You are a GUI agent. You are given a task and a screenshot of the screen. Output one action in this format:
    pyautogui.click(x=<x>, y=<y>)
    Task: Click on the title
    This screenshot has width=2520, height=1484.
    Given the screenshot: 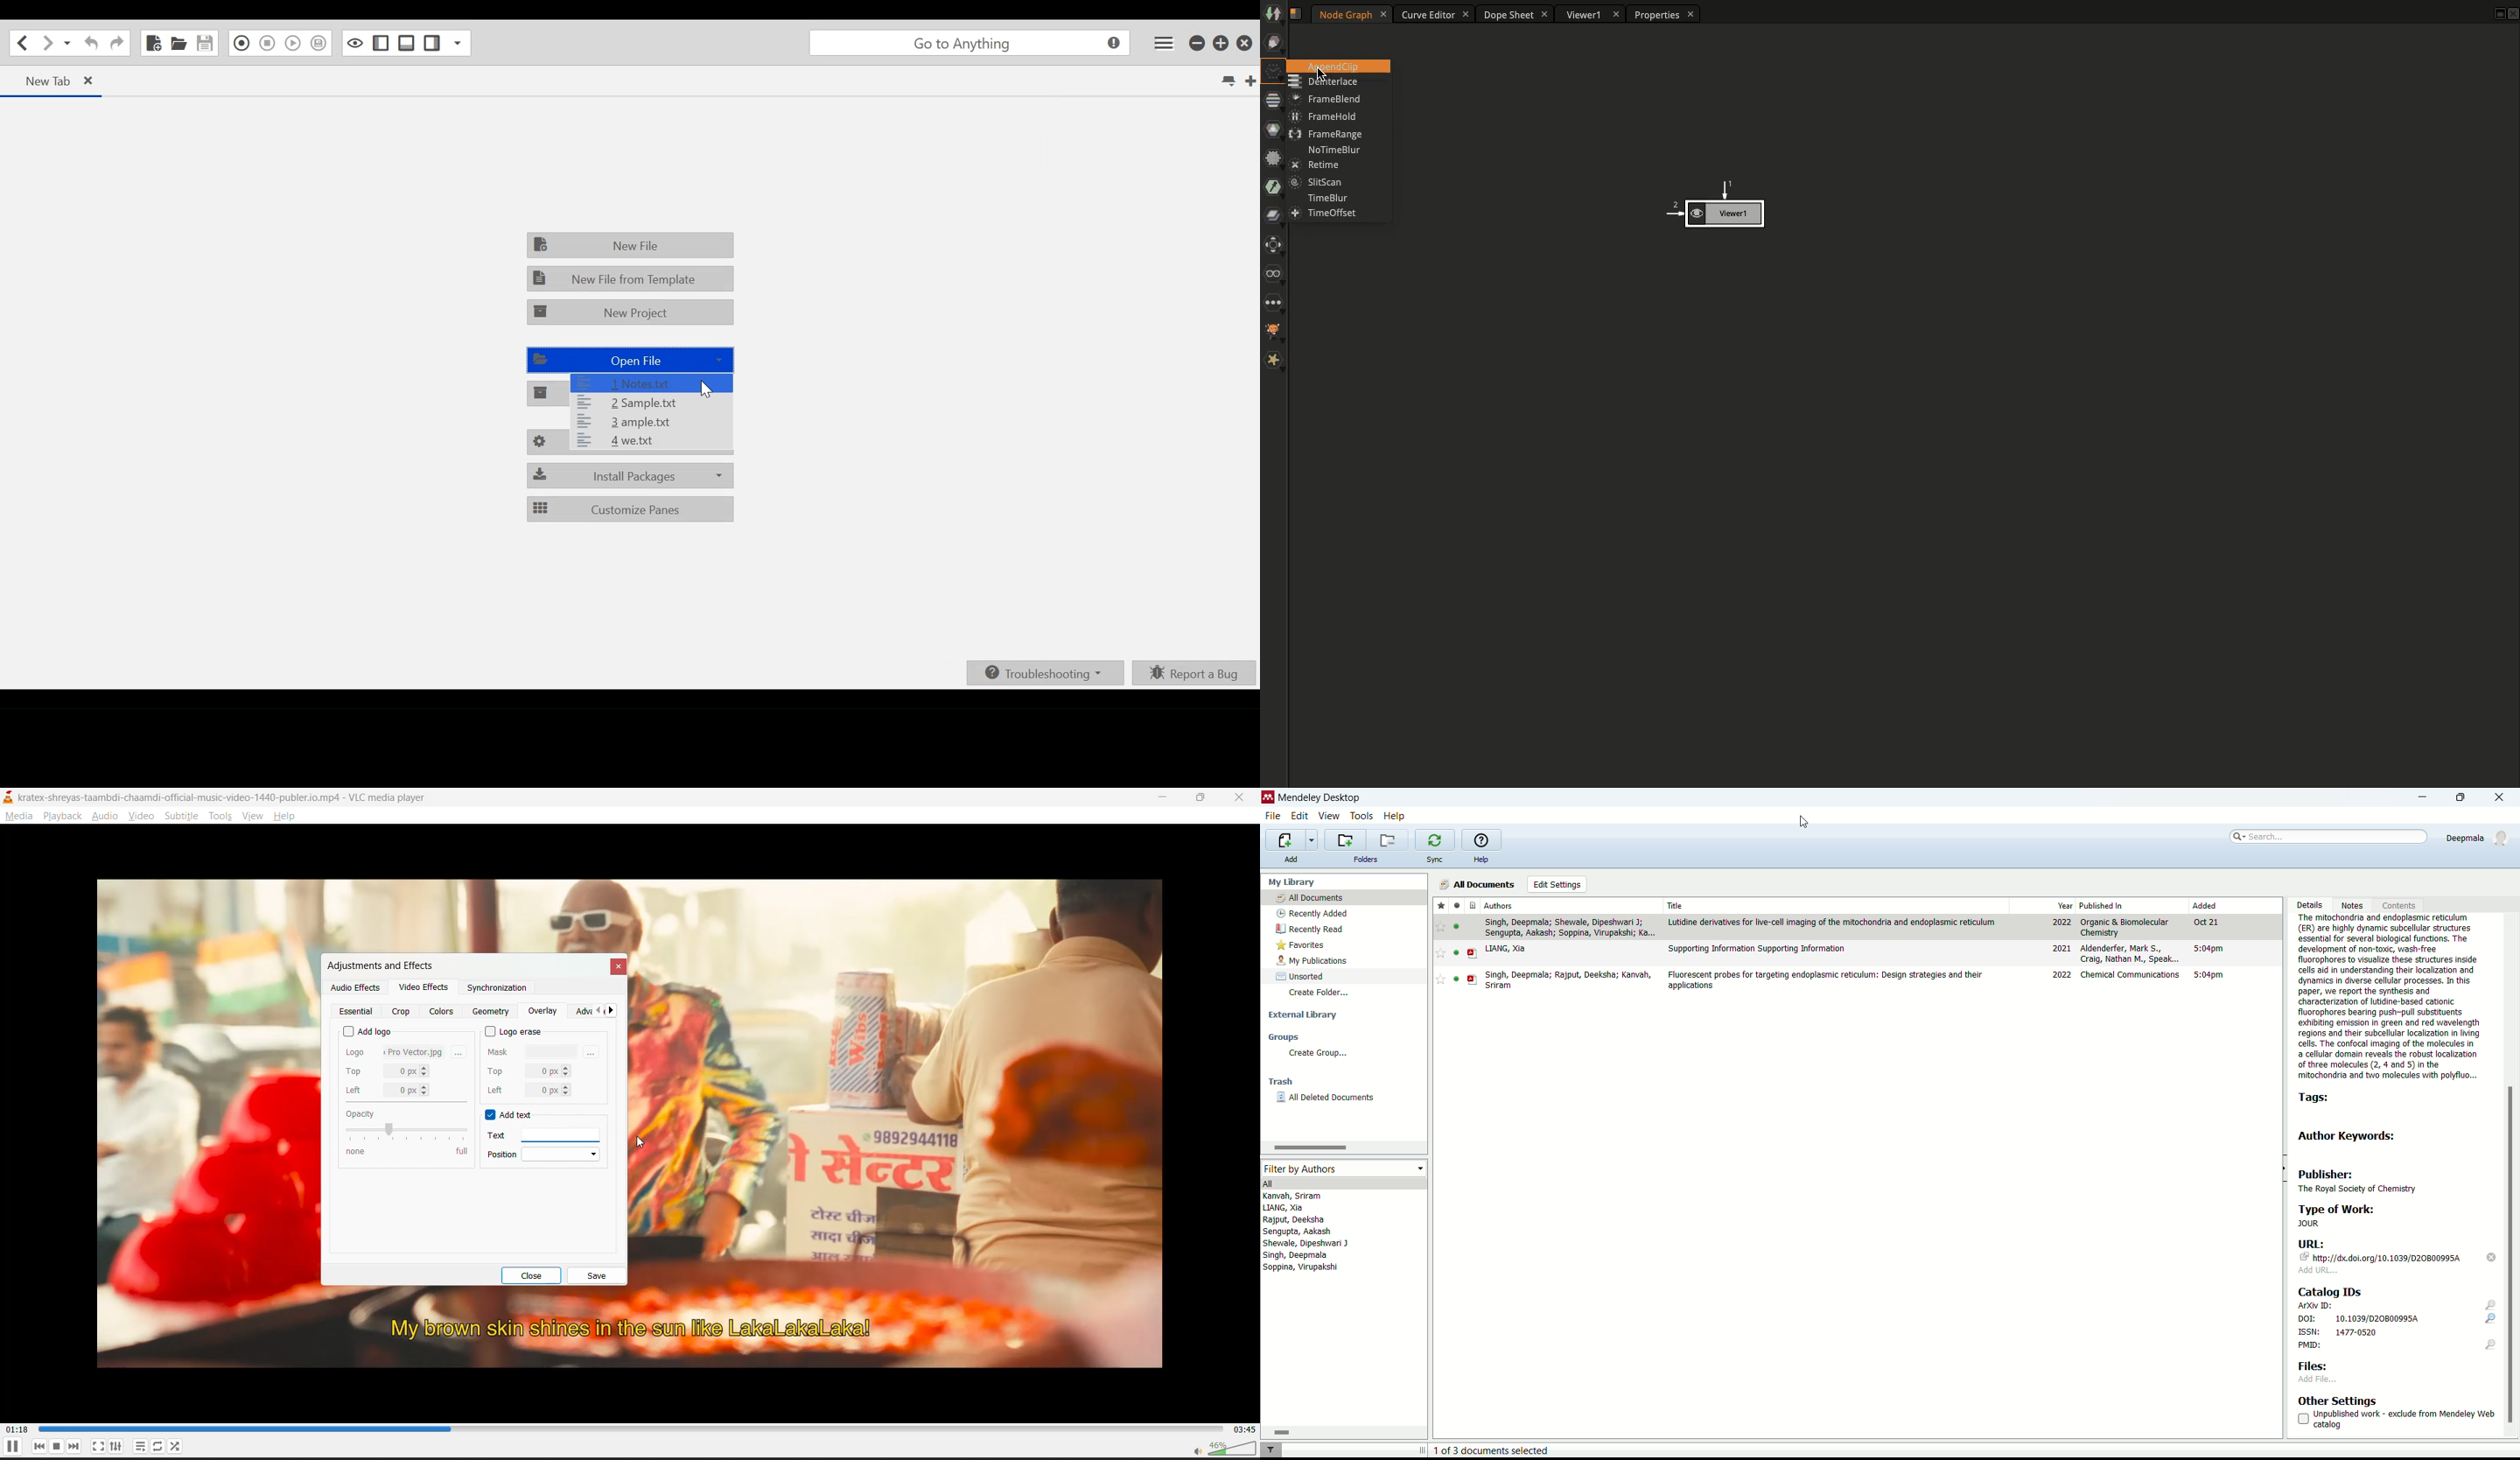 What is the action you would take?
    pyautogui.click(x=1677, y=905)
    